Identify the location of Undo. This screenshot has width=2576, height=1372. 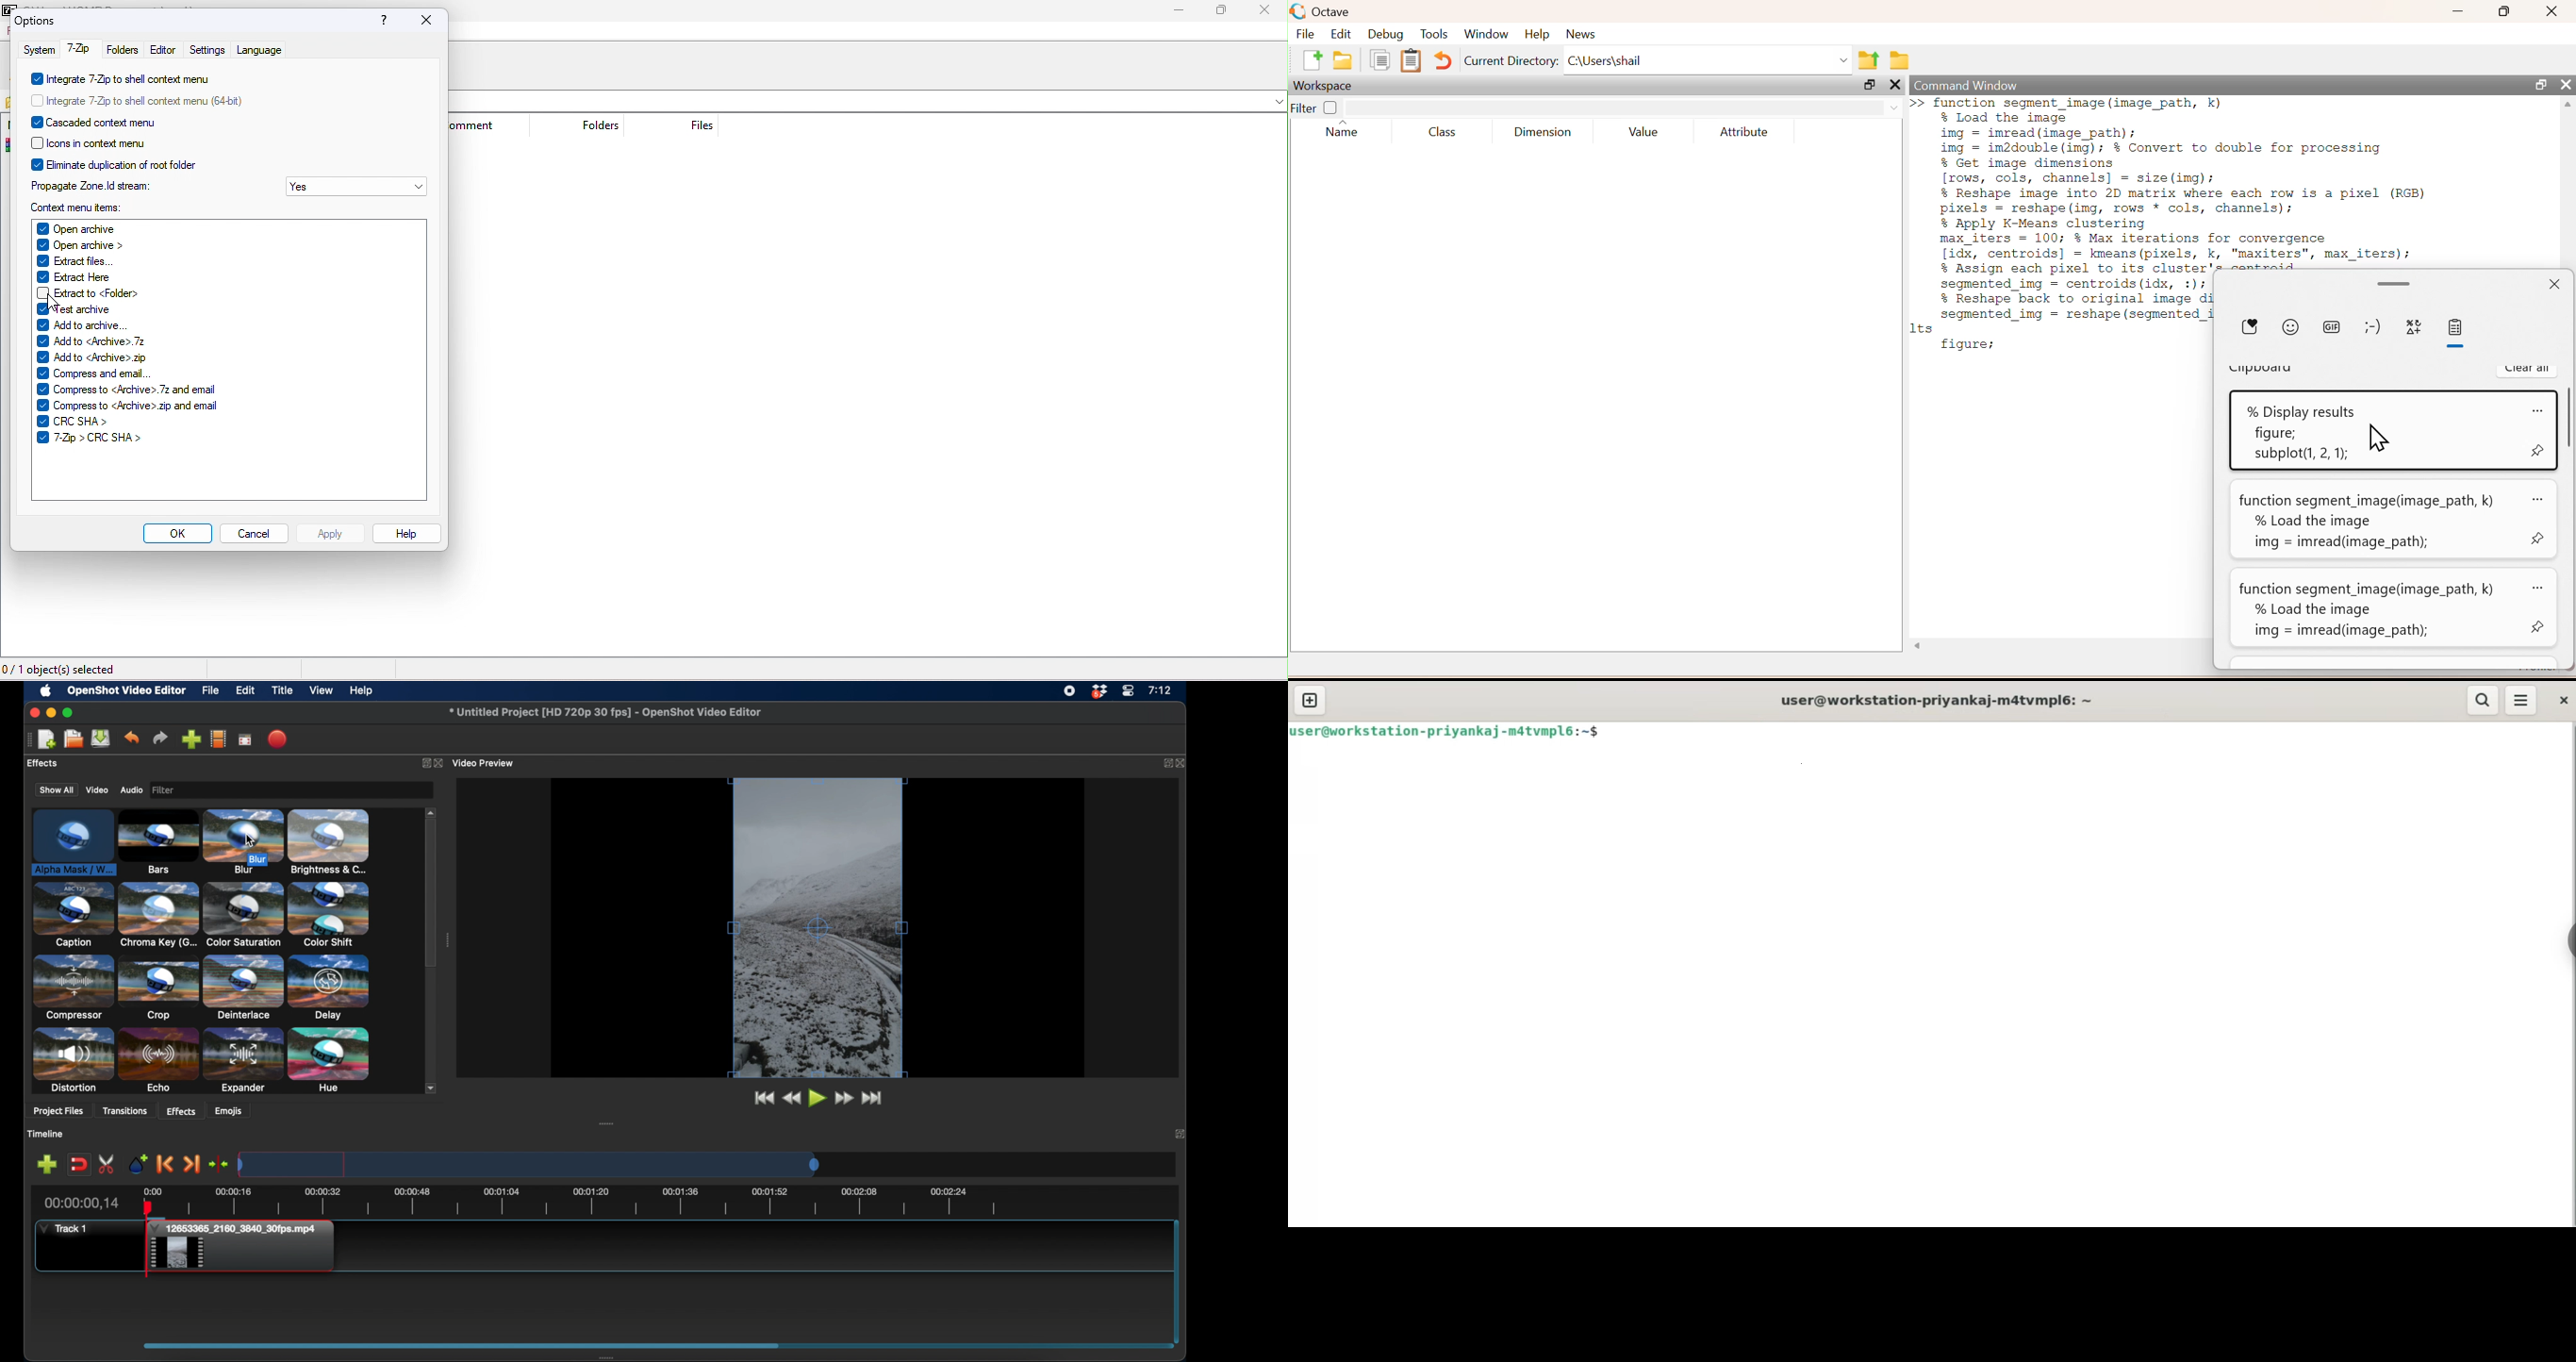
(1444, 62).